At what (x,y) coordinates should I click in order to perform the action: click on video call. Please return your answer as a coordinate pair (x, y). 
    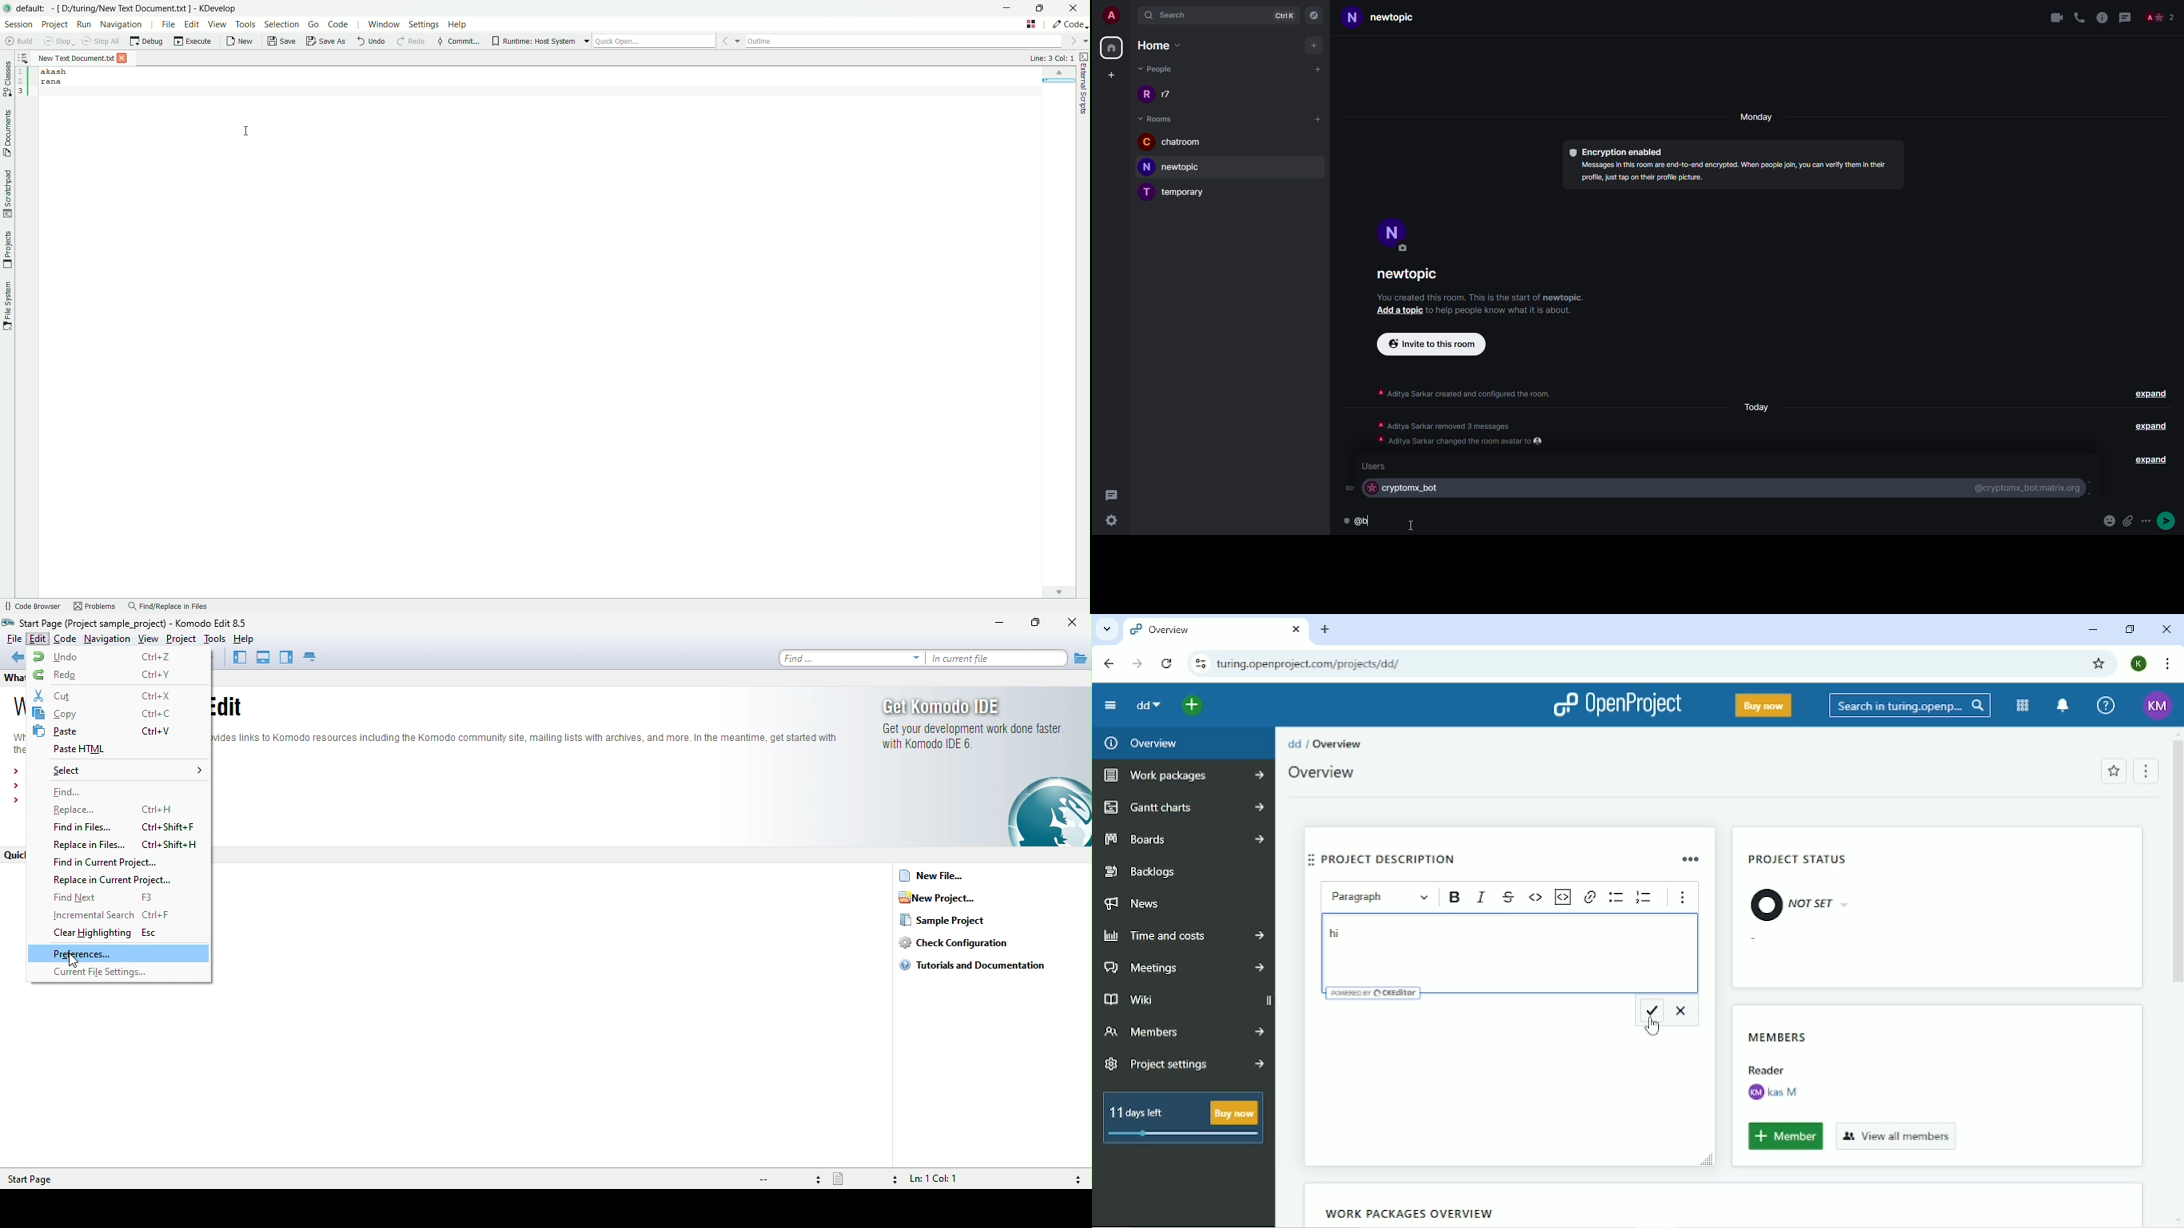
    Looking at the image, I should click on (2055, 17).